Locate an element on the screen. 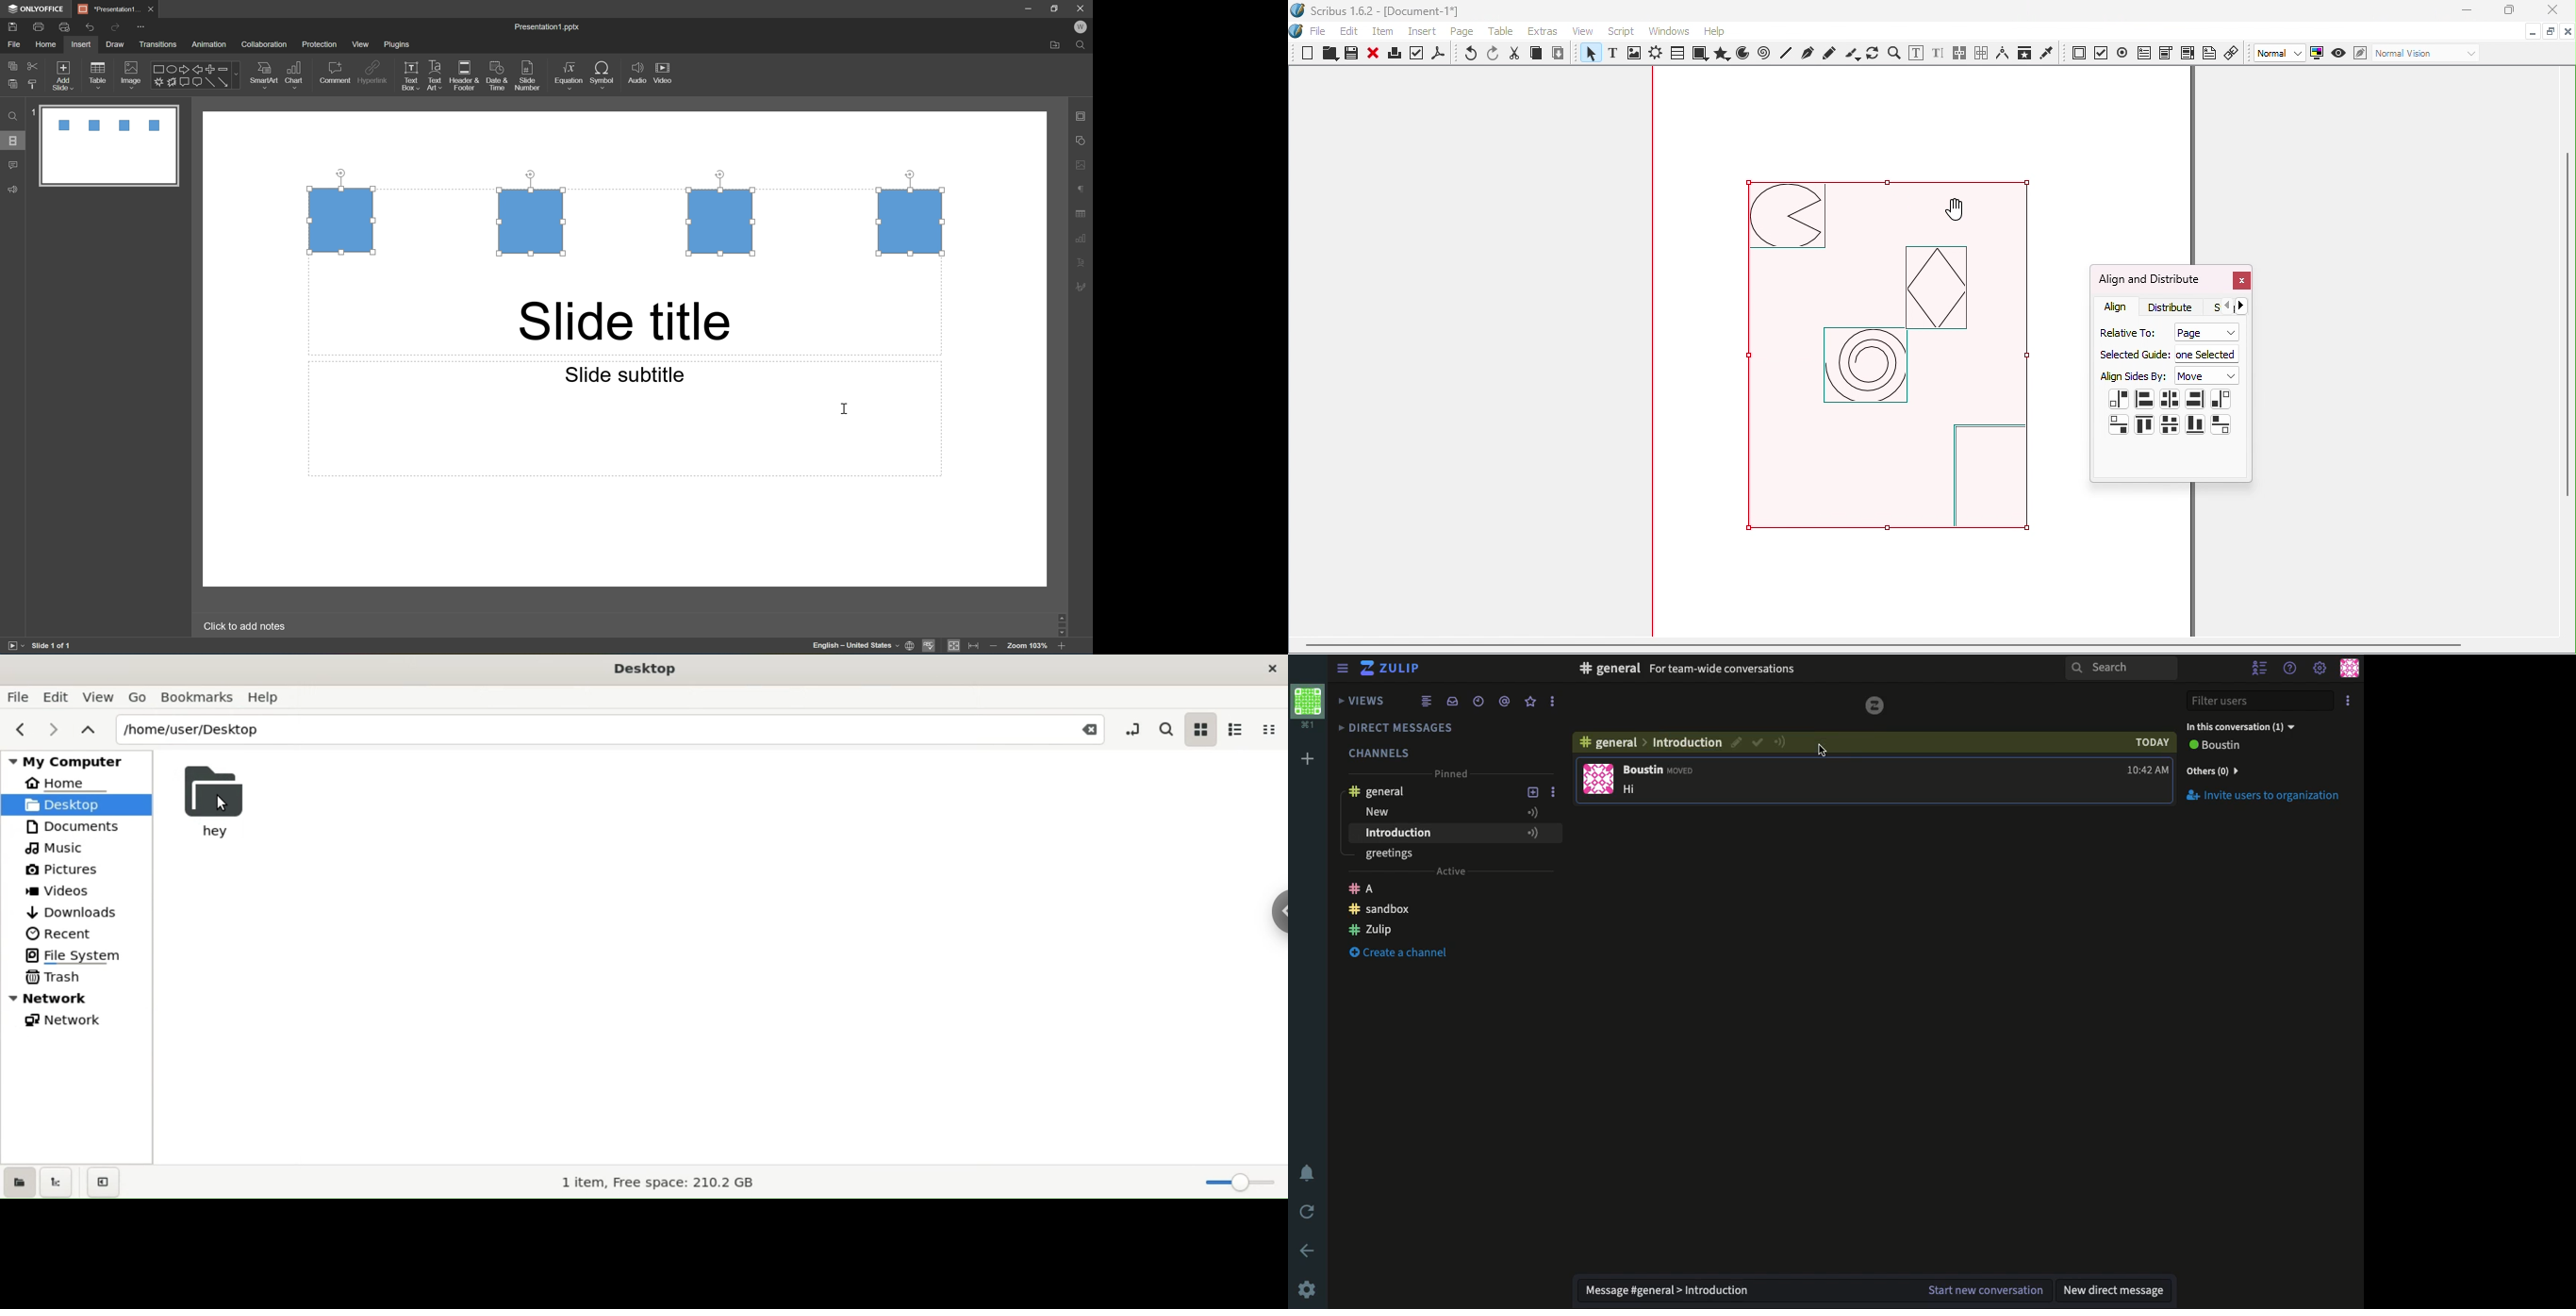 The height and width of the screenshot is (1316, 2576). Settings is located at coordinates (2320, 669).